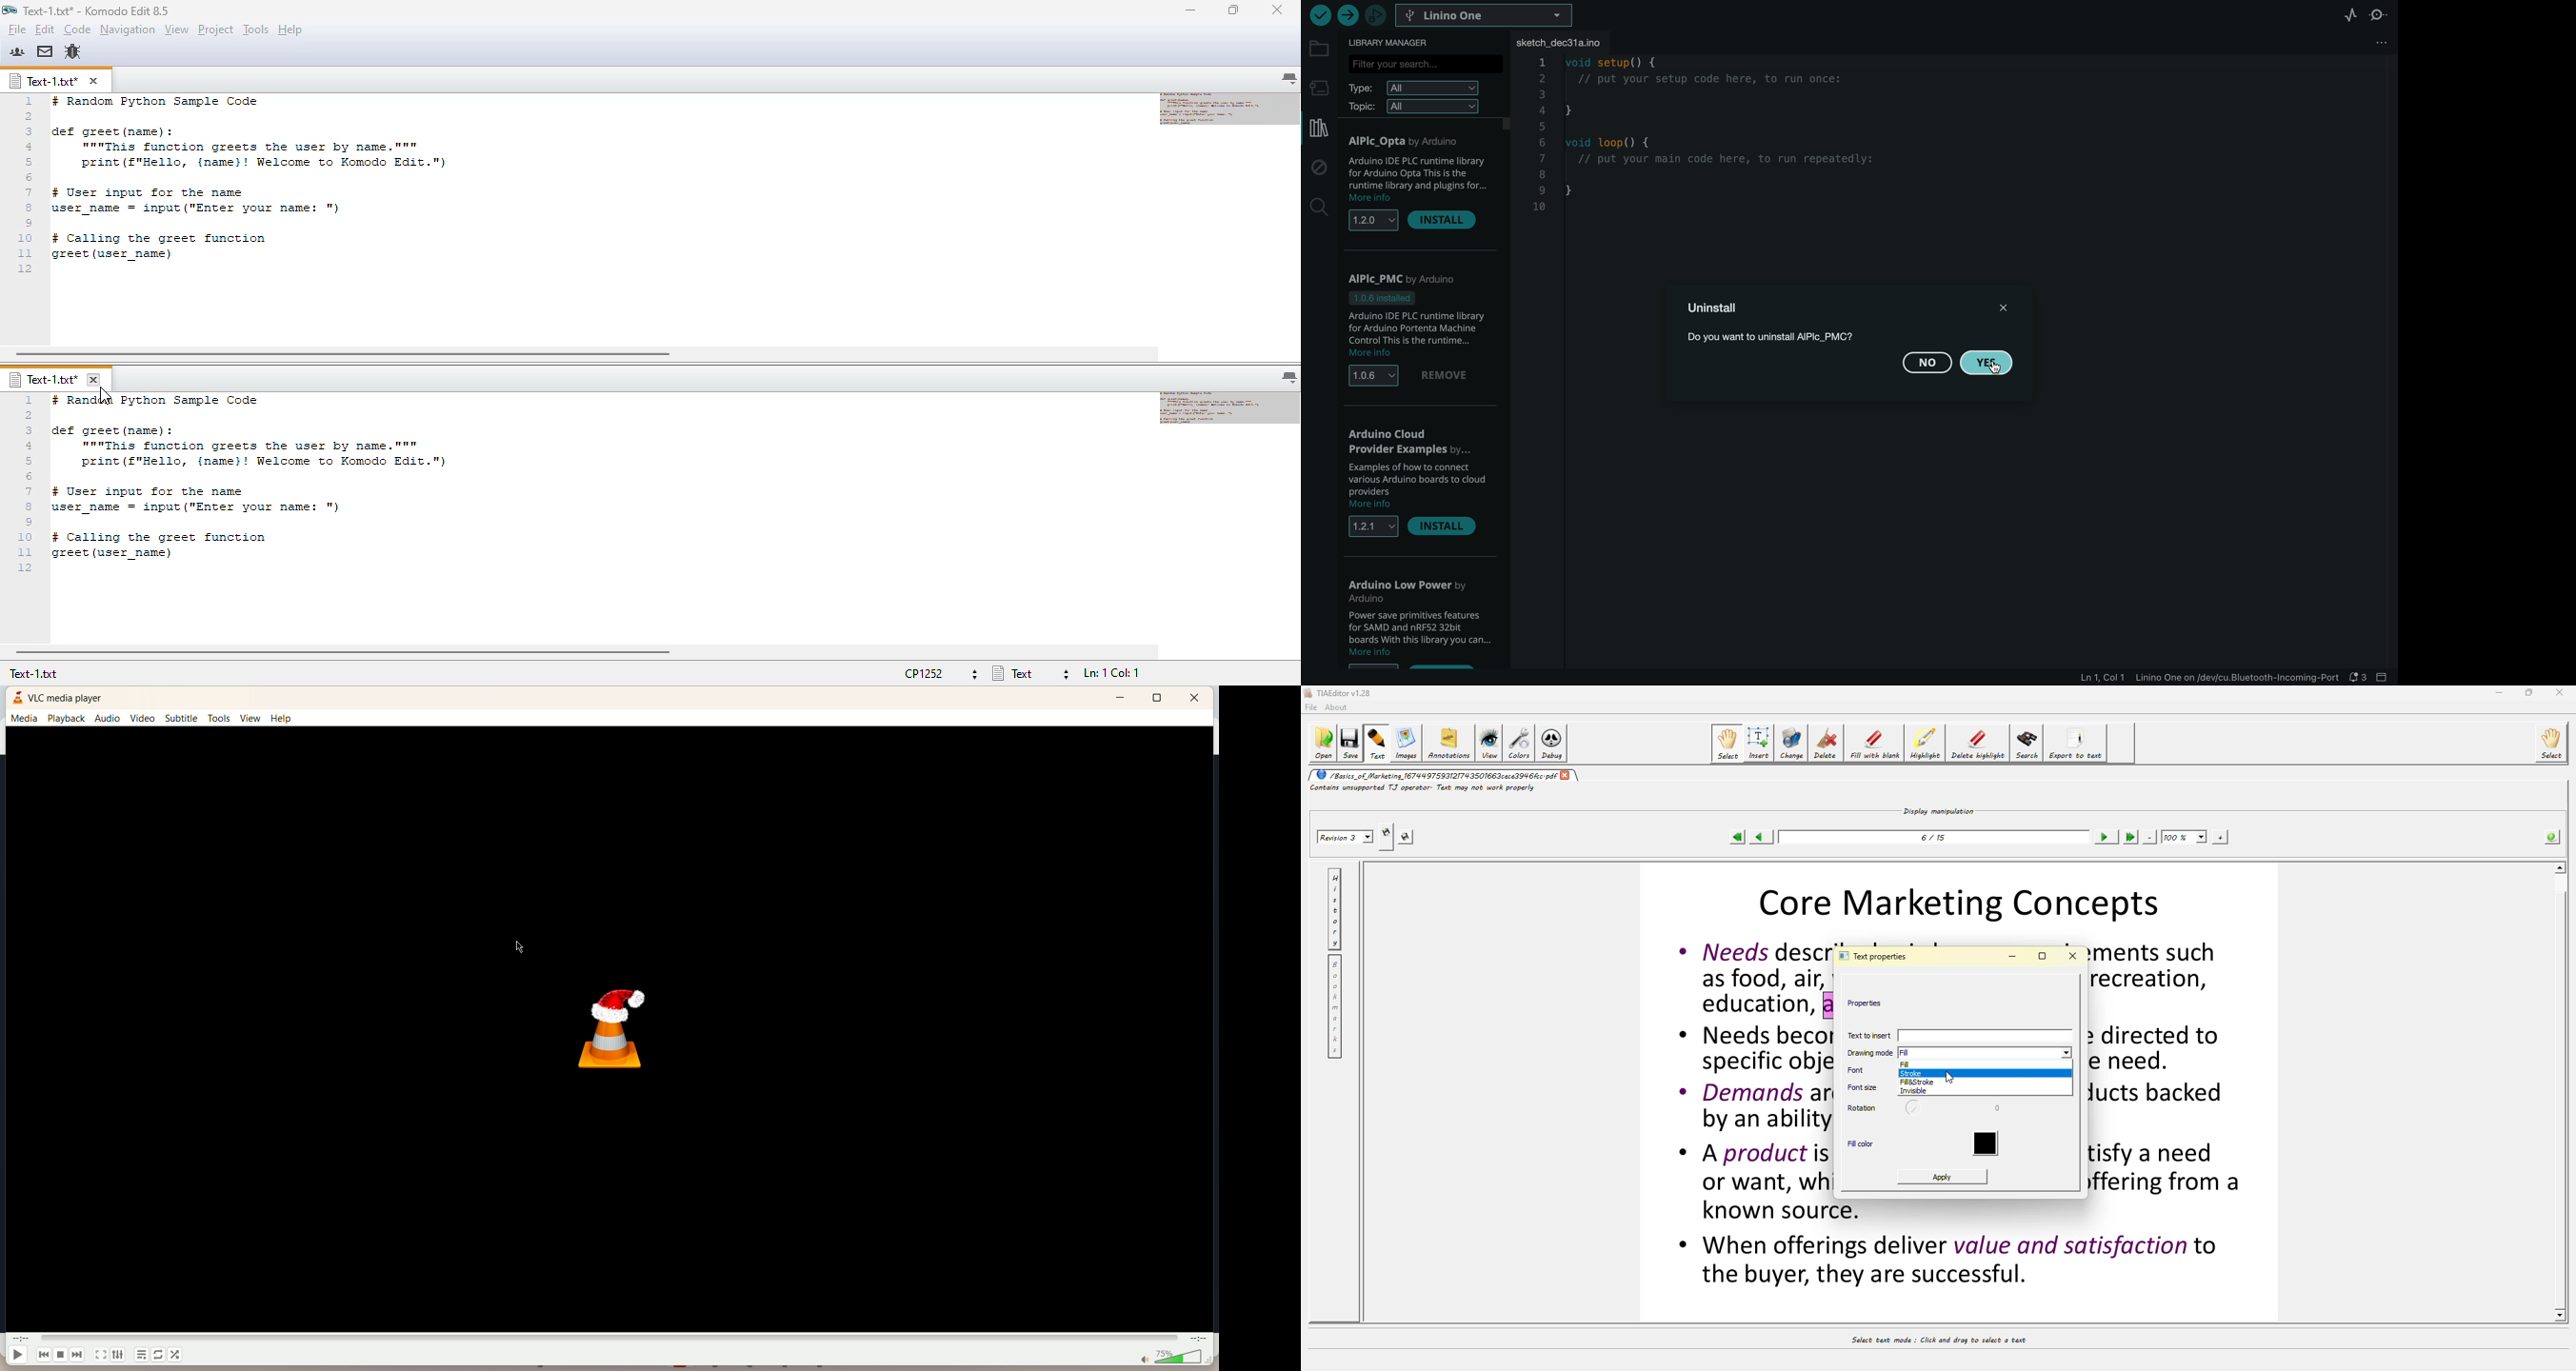 The image size is (2576, 1372). I want to click on played time, so click(20, 1338).